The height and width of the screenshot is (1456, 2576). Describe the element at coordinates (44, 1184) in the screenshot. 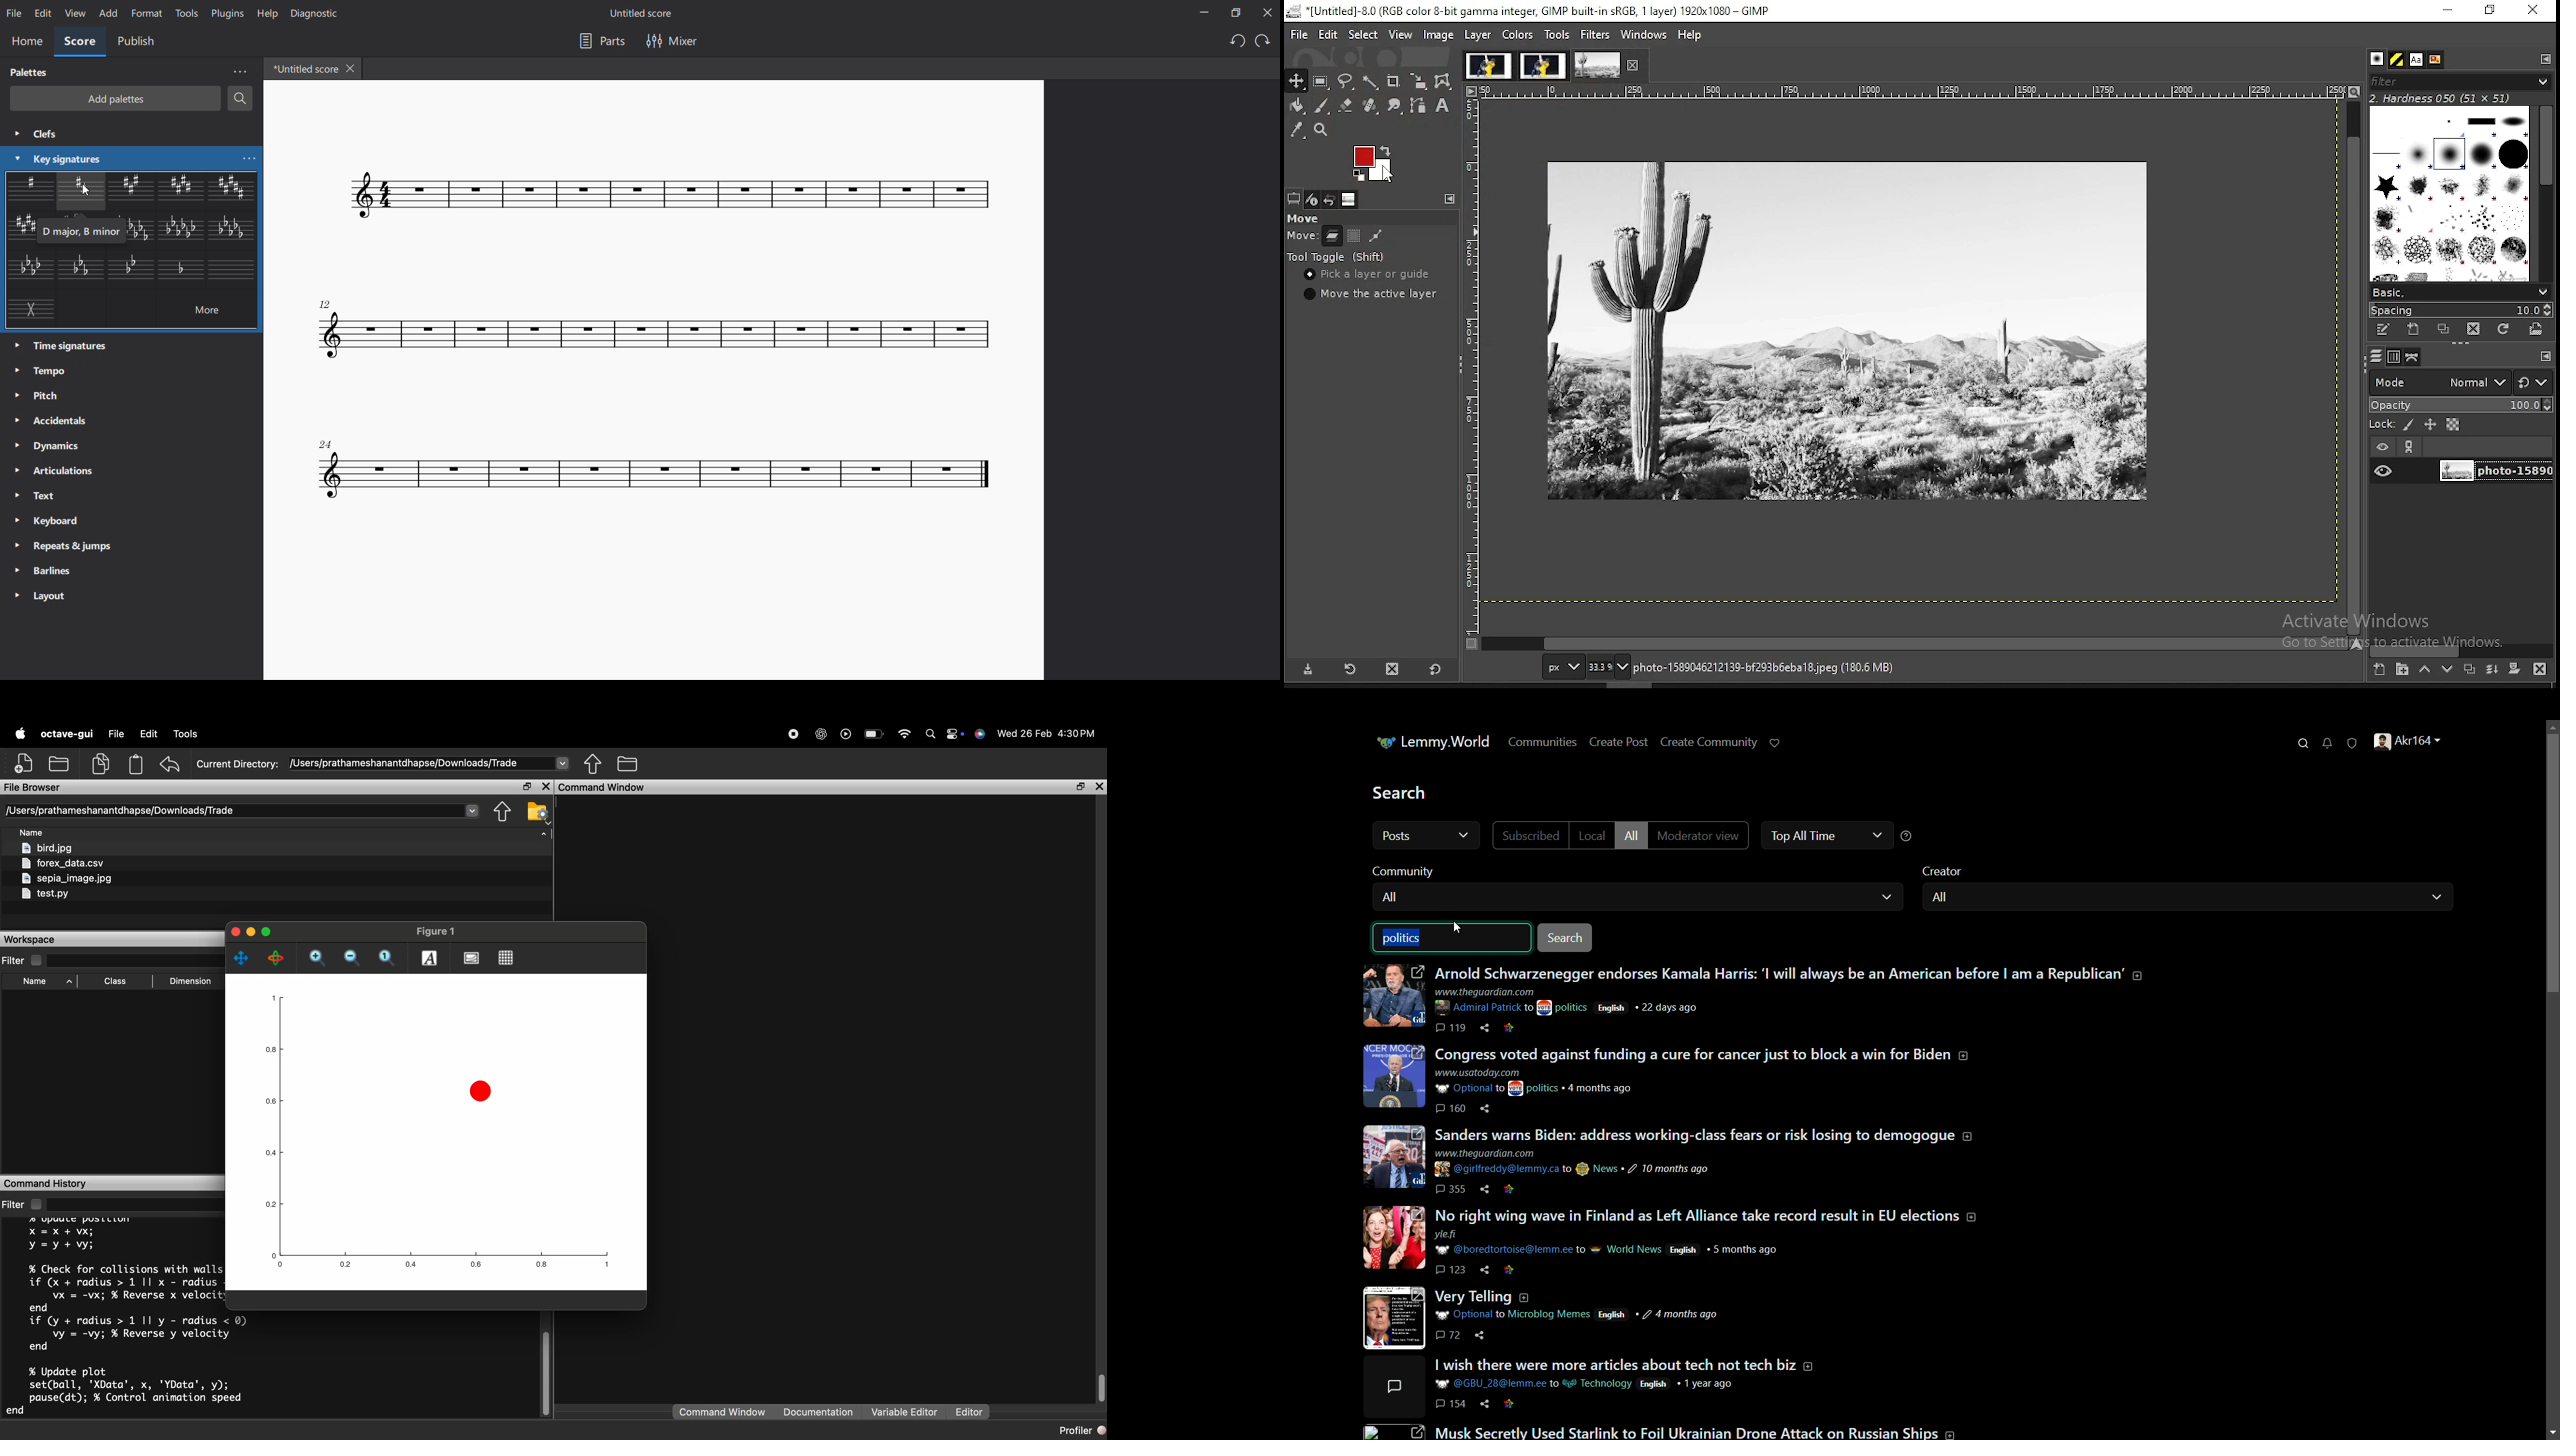

I see `Command History` at that location.